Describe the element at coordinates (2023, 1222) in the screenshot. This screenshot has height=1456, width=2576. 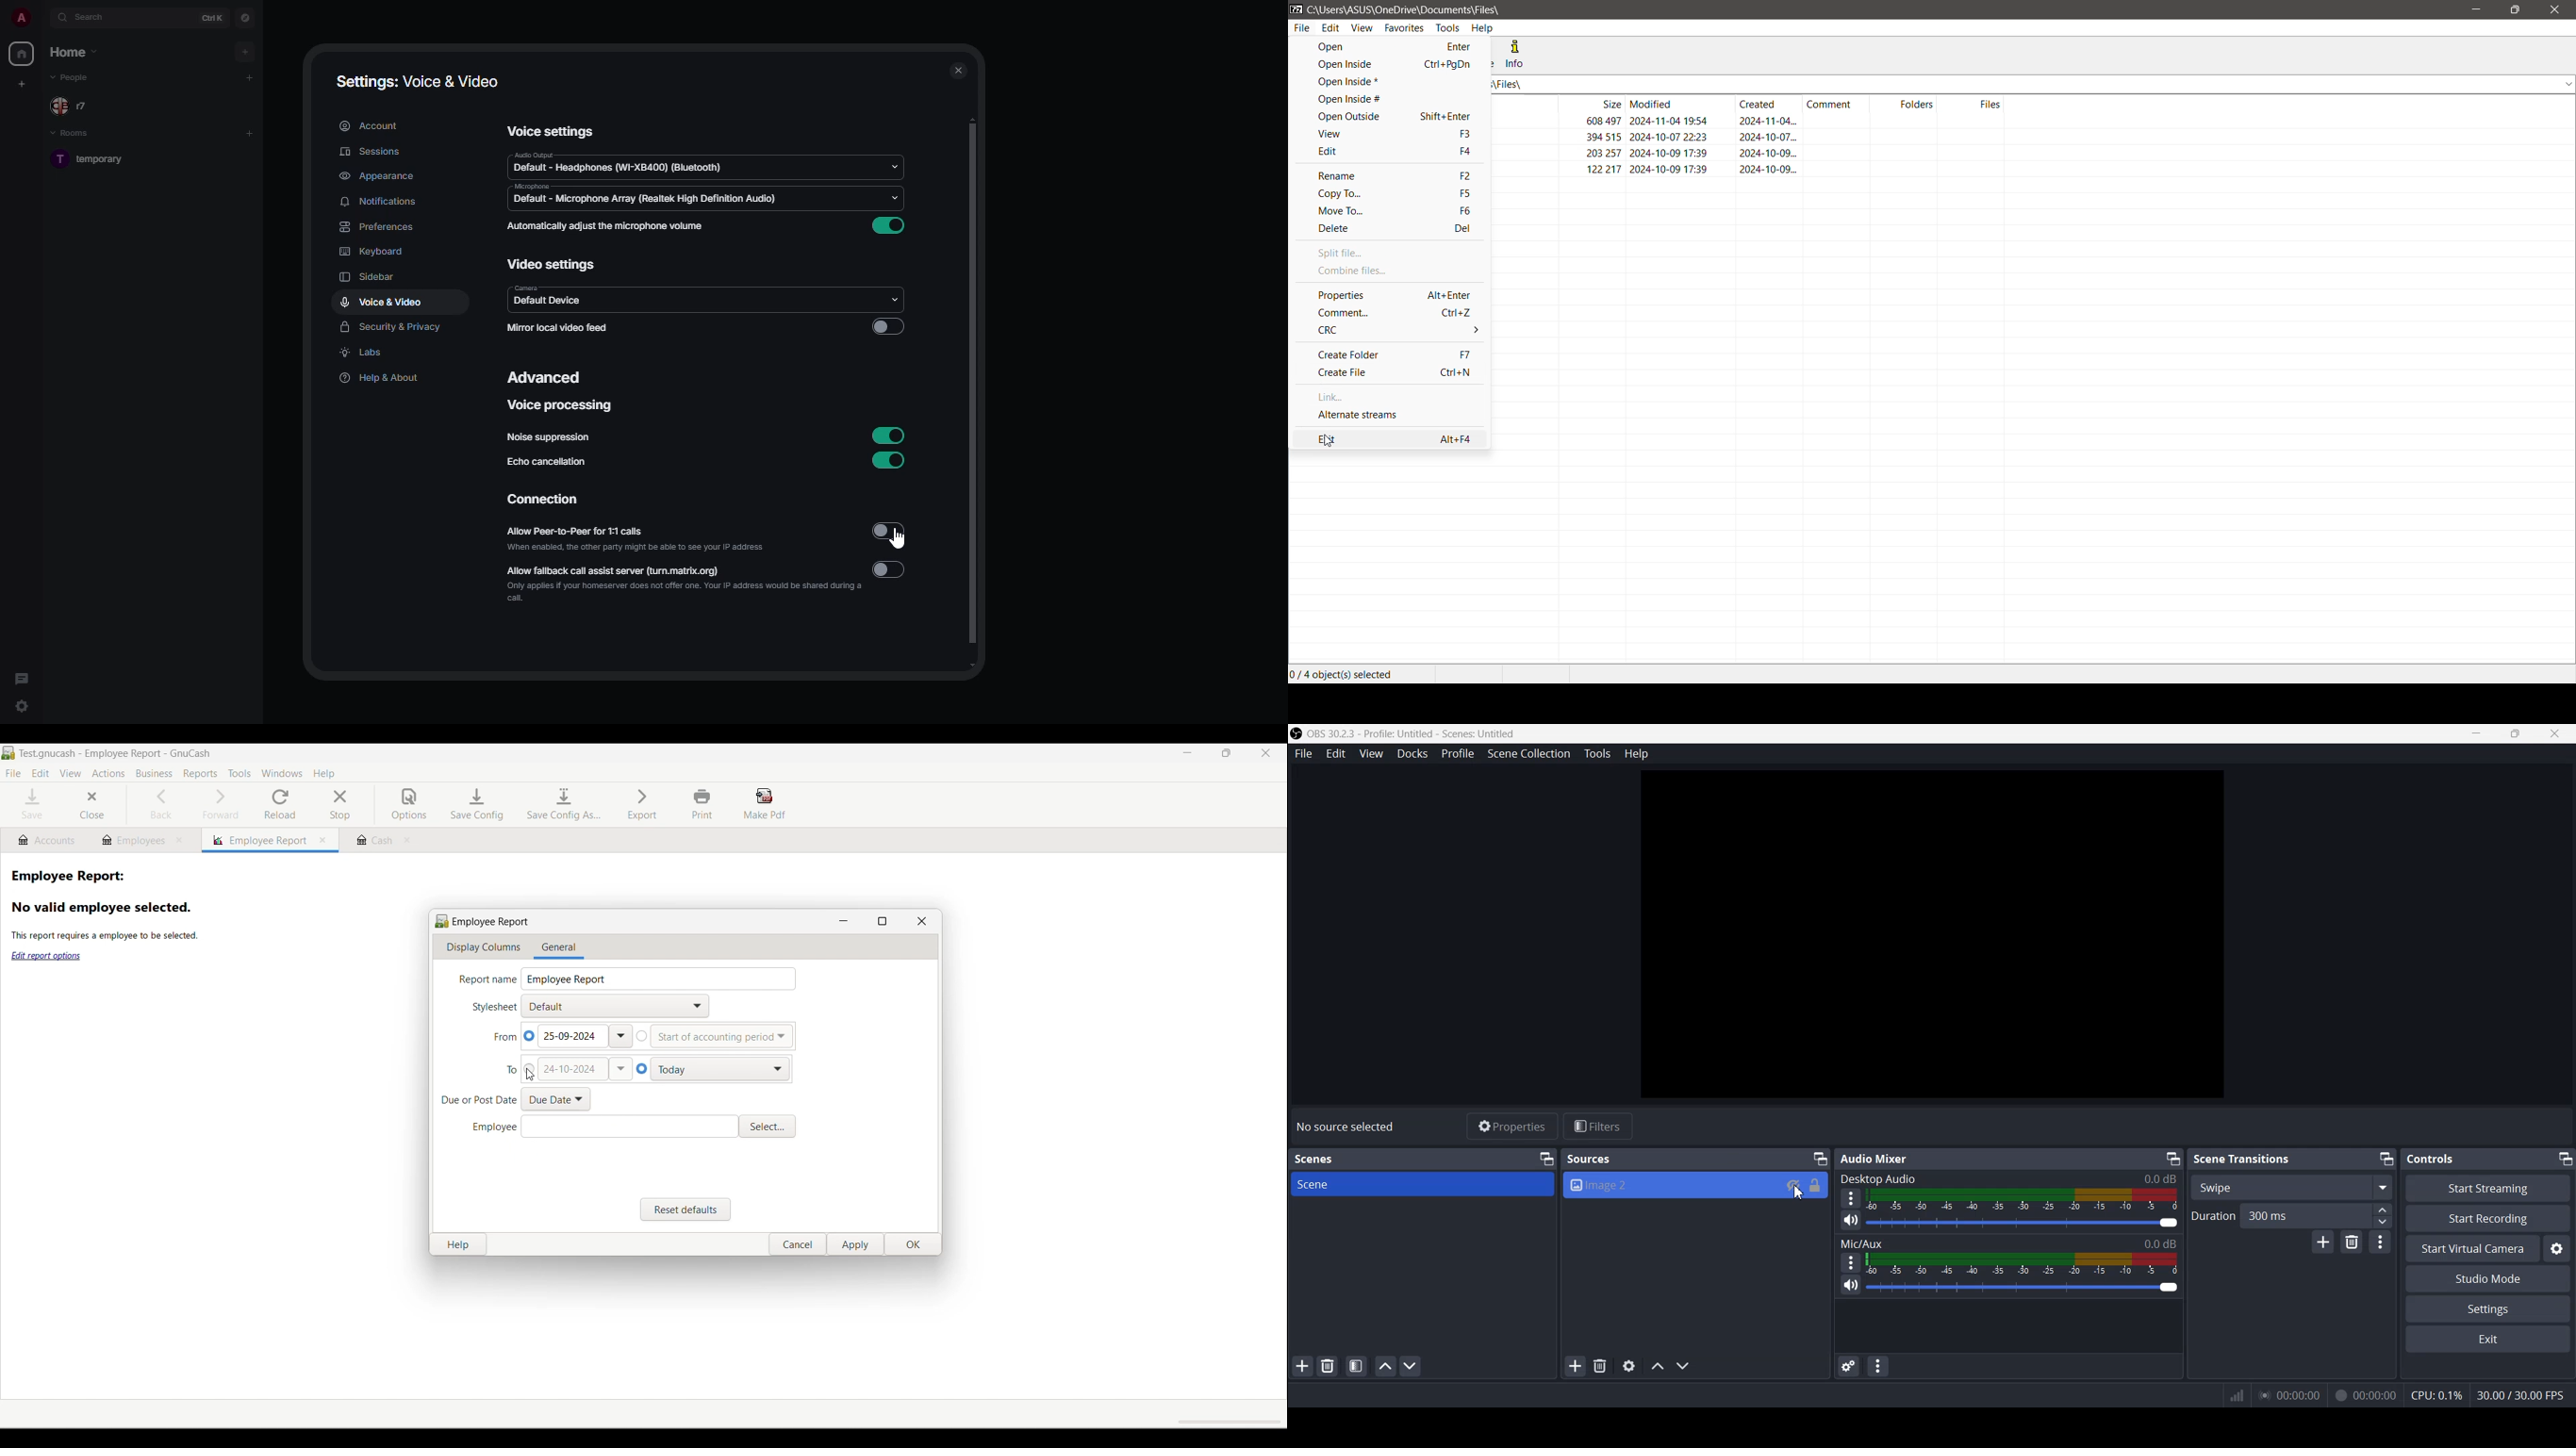
I see `Volume Adjuster` at that location.